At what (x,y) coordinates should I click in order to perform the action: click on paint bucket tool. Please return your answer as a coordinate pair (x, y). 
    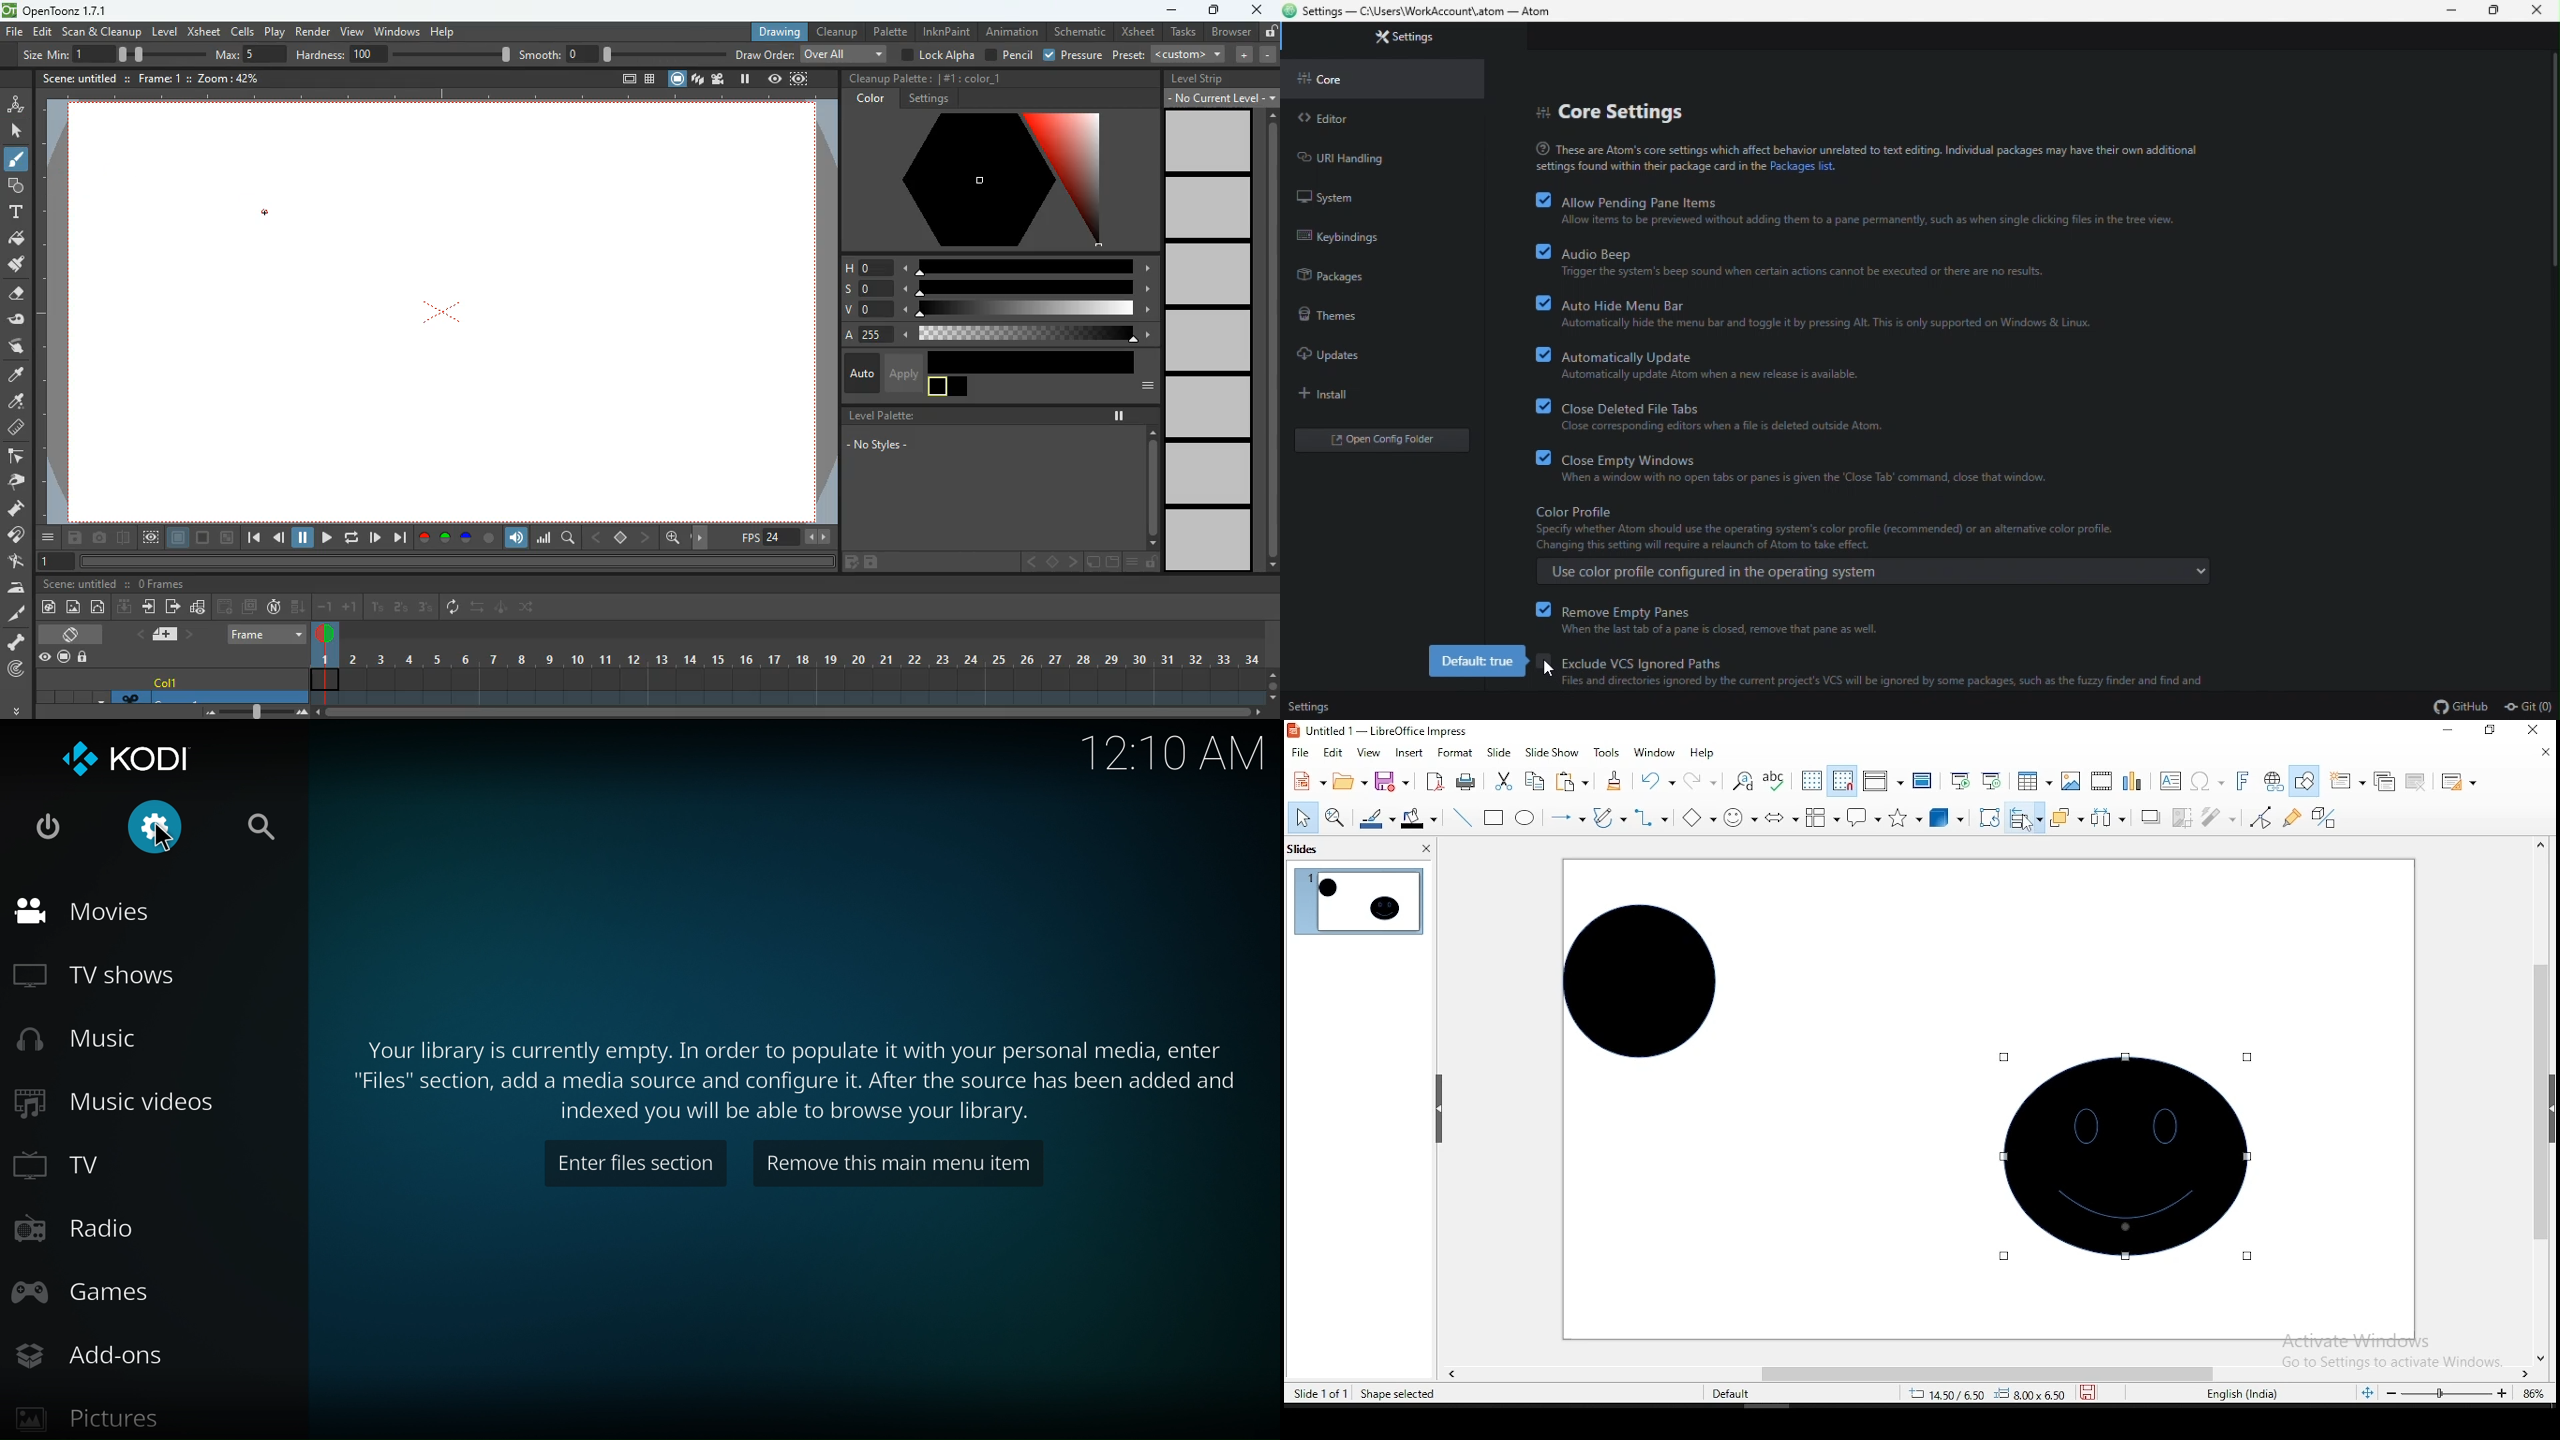
    Looking at the image, I should click on (1419, 818).